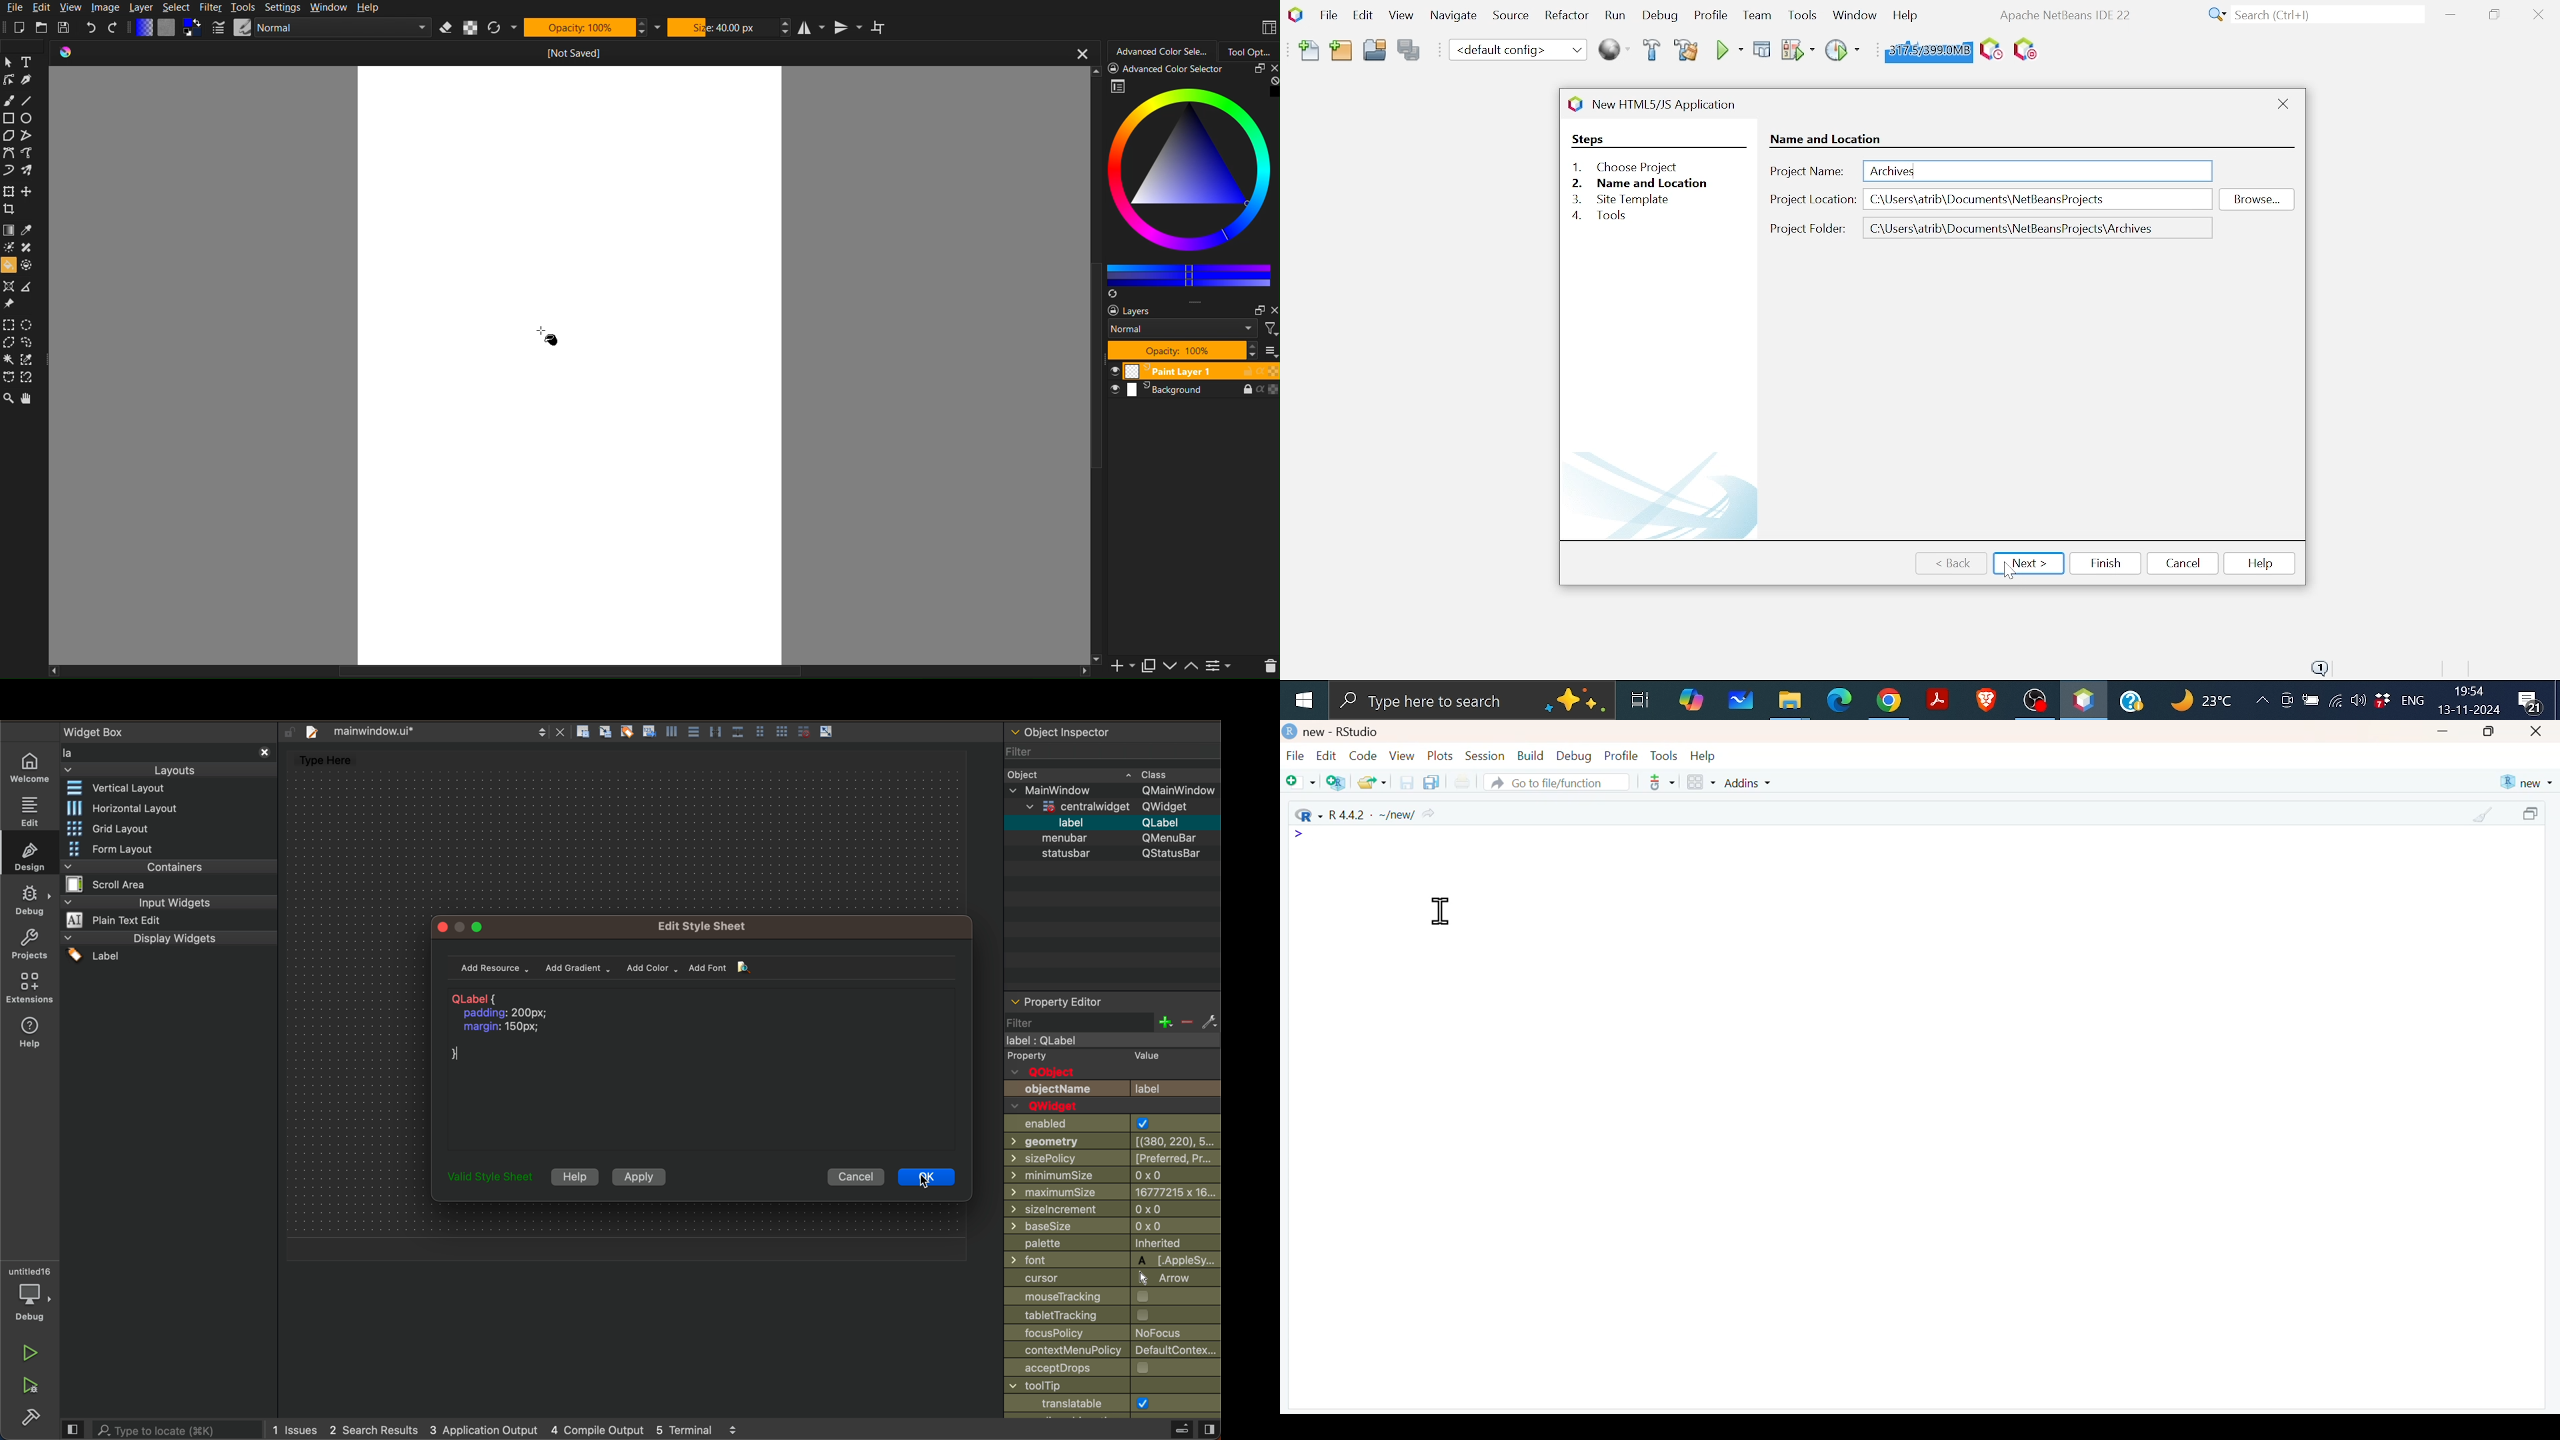 This screenshot has height=1456, width=2576. What do you see at coordinates (13, 8) in the screenshot?
I see `File` at bounding box center [13, 8].